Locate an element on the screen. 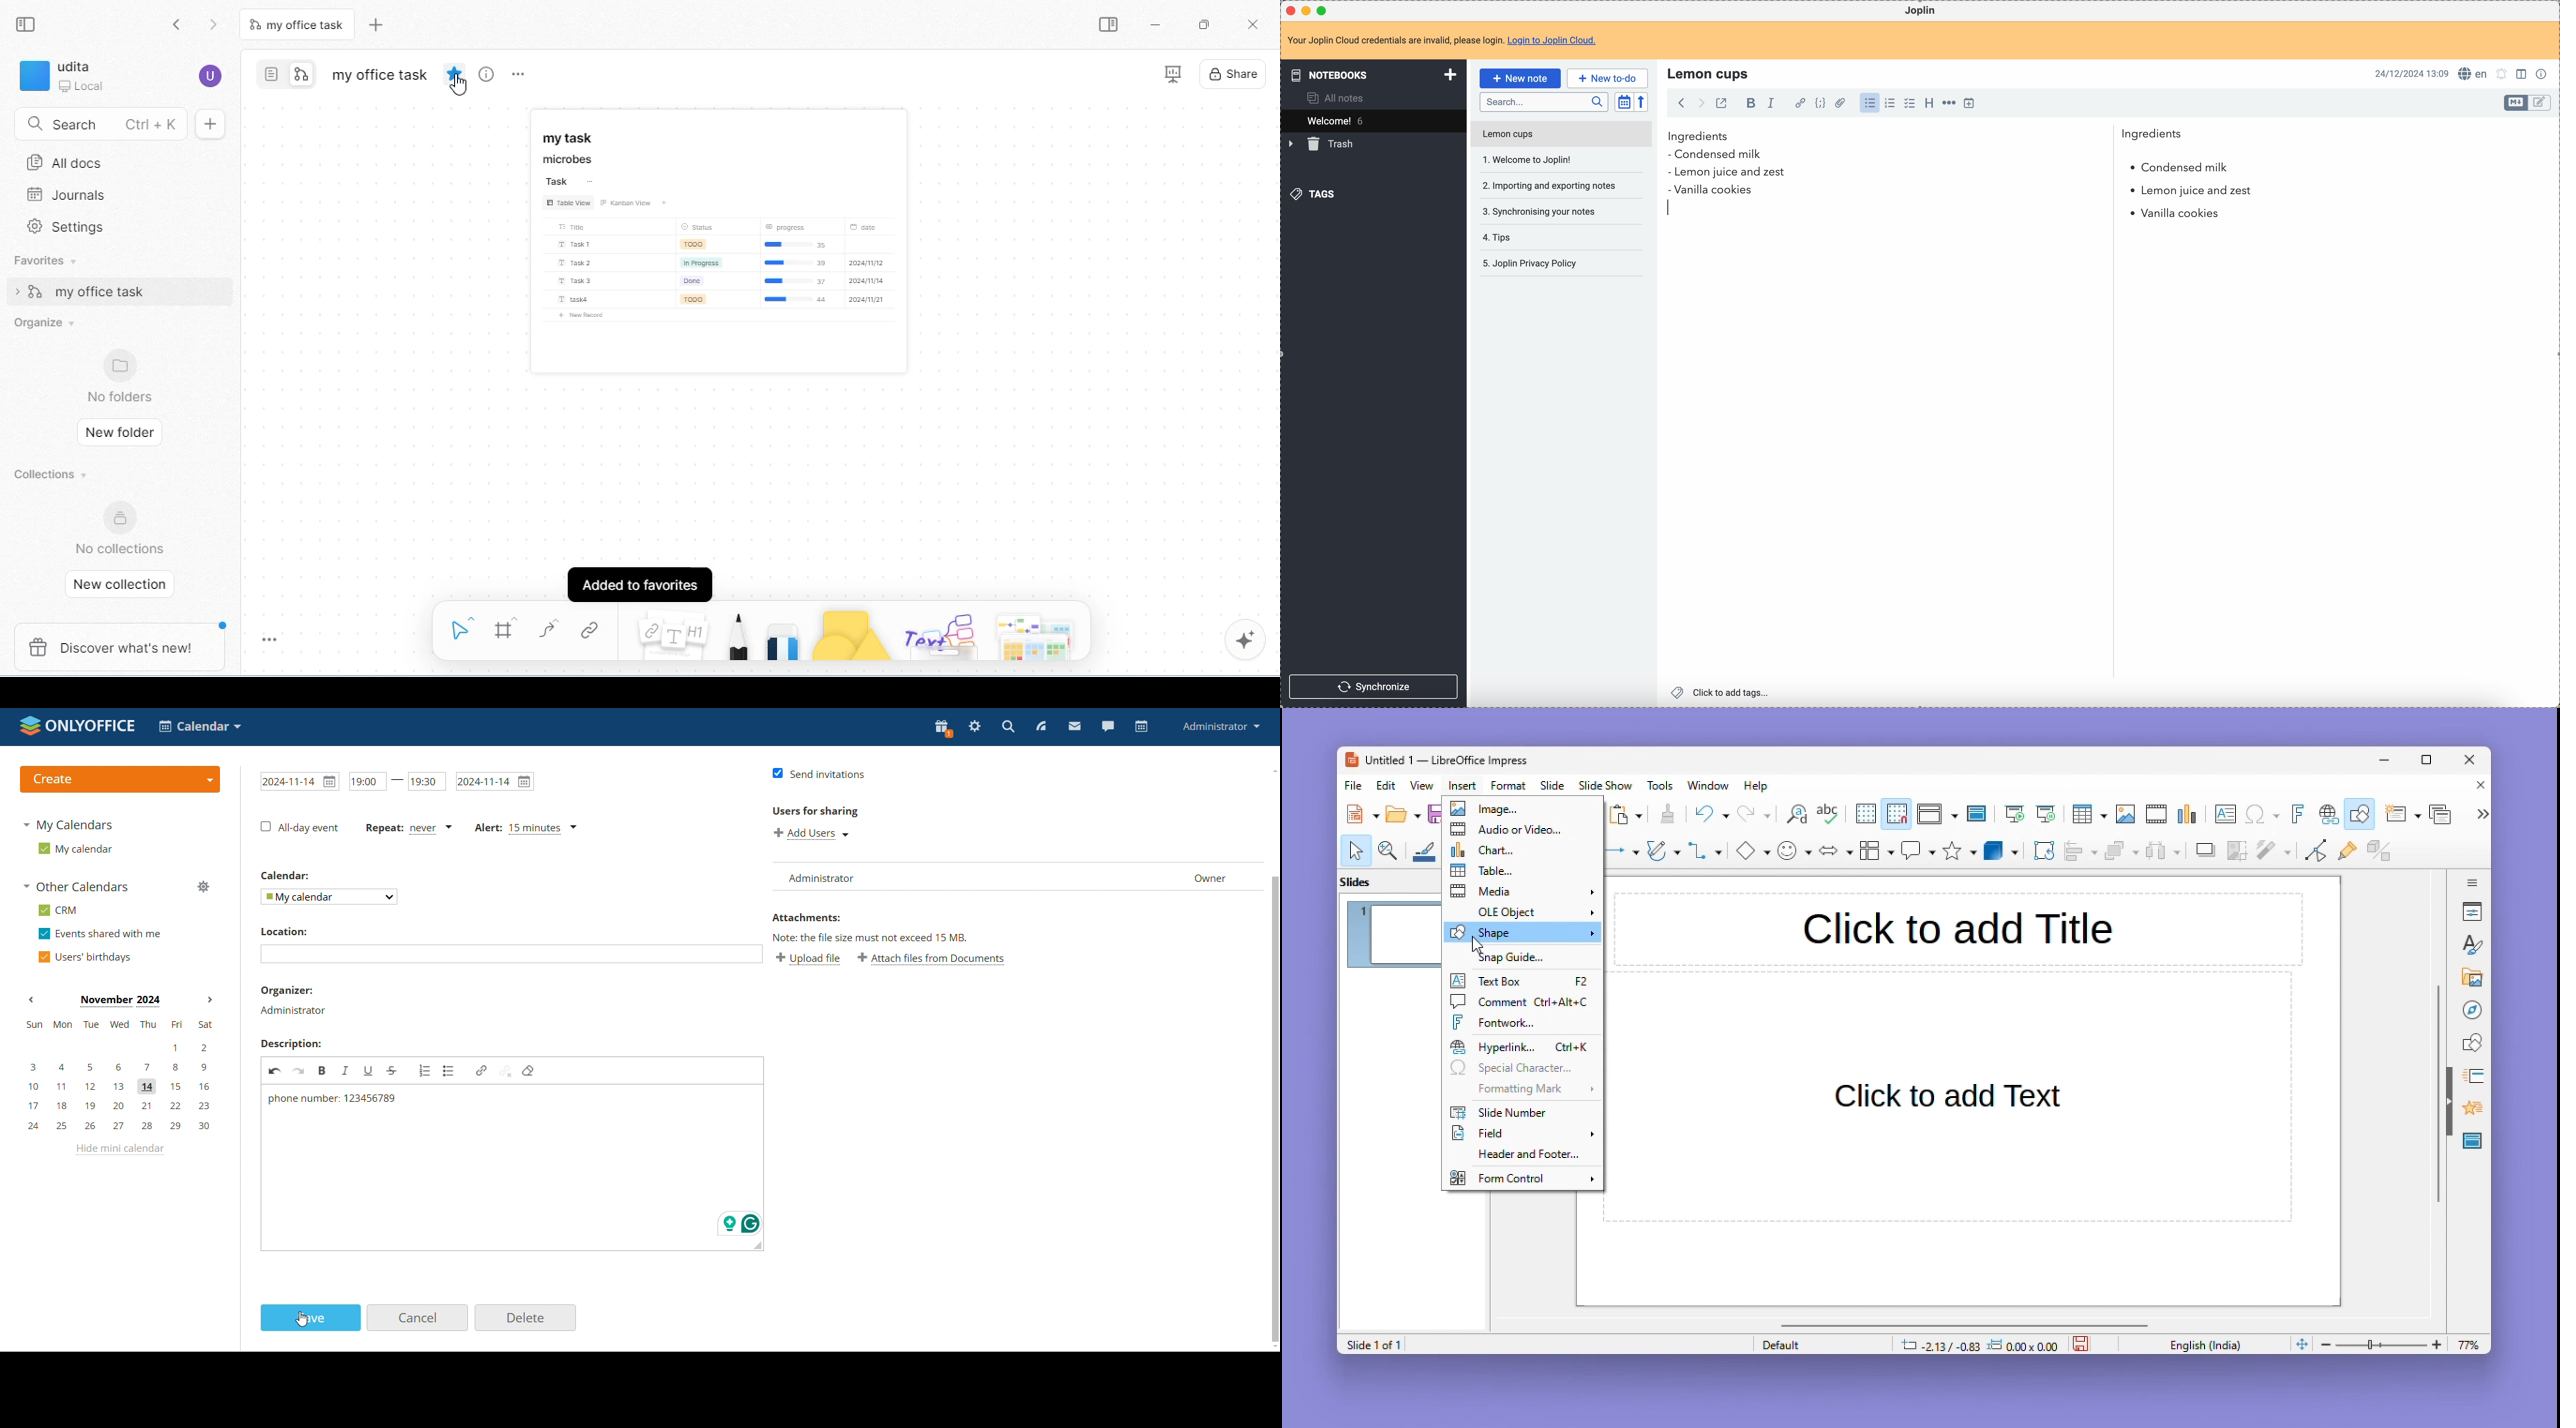 The width and height of the screenshot is (2576, 1428). Draw function is located at coordinates (2362, 814).